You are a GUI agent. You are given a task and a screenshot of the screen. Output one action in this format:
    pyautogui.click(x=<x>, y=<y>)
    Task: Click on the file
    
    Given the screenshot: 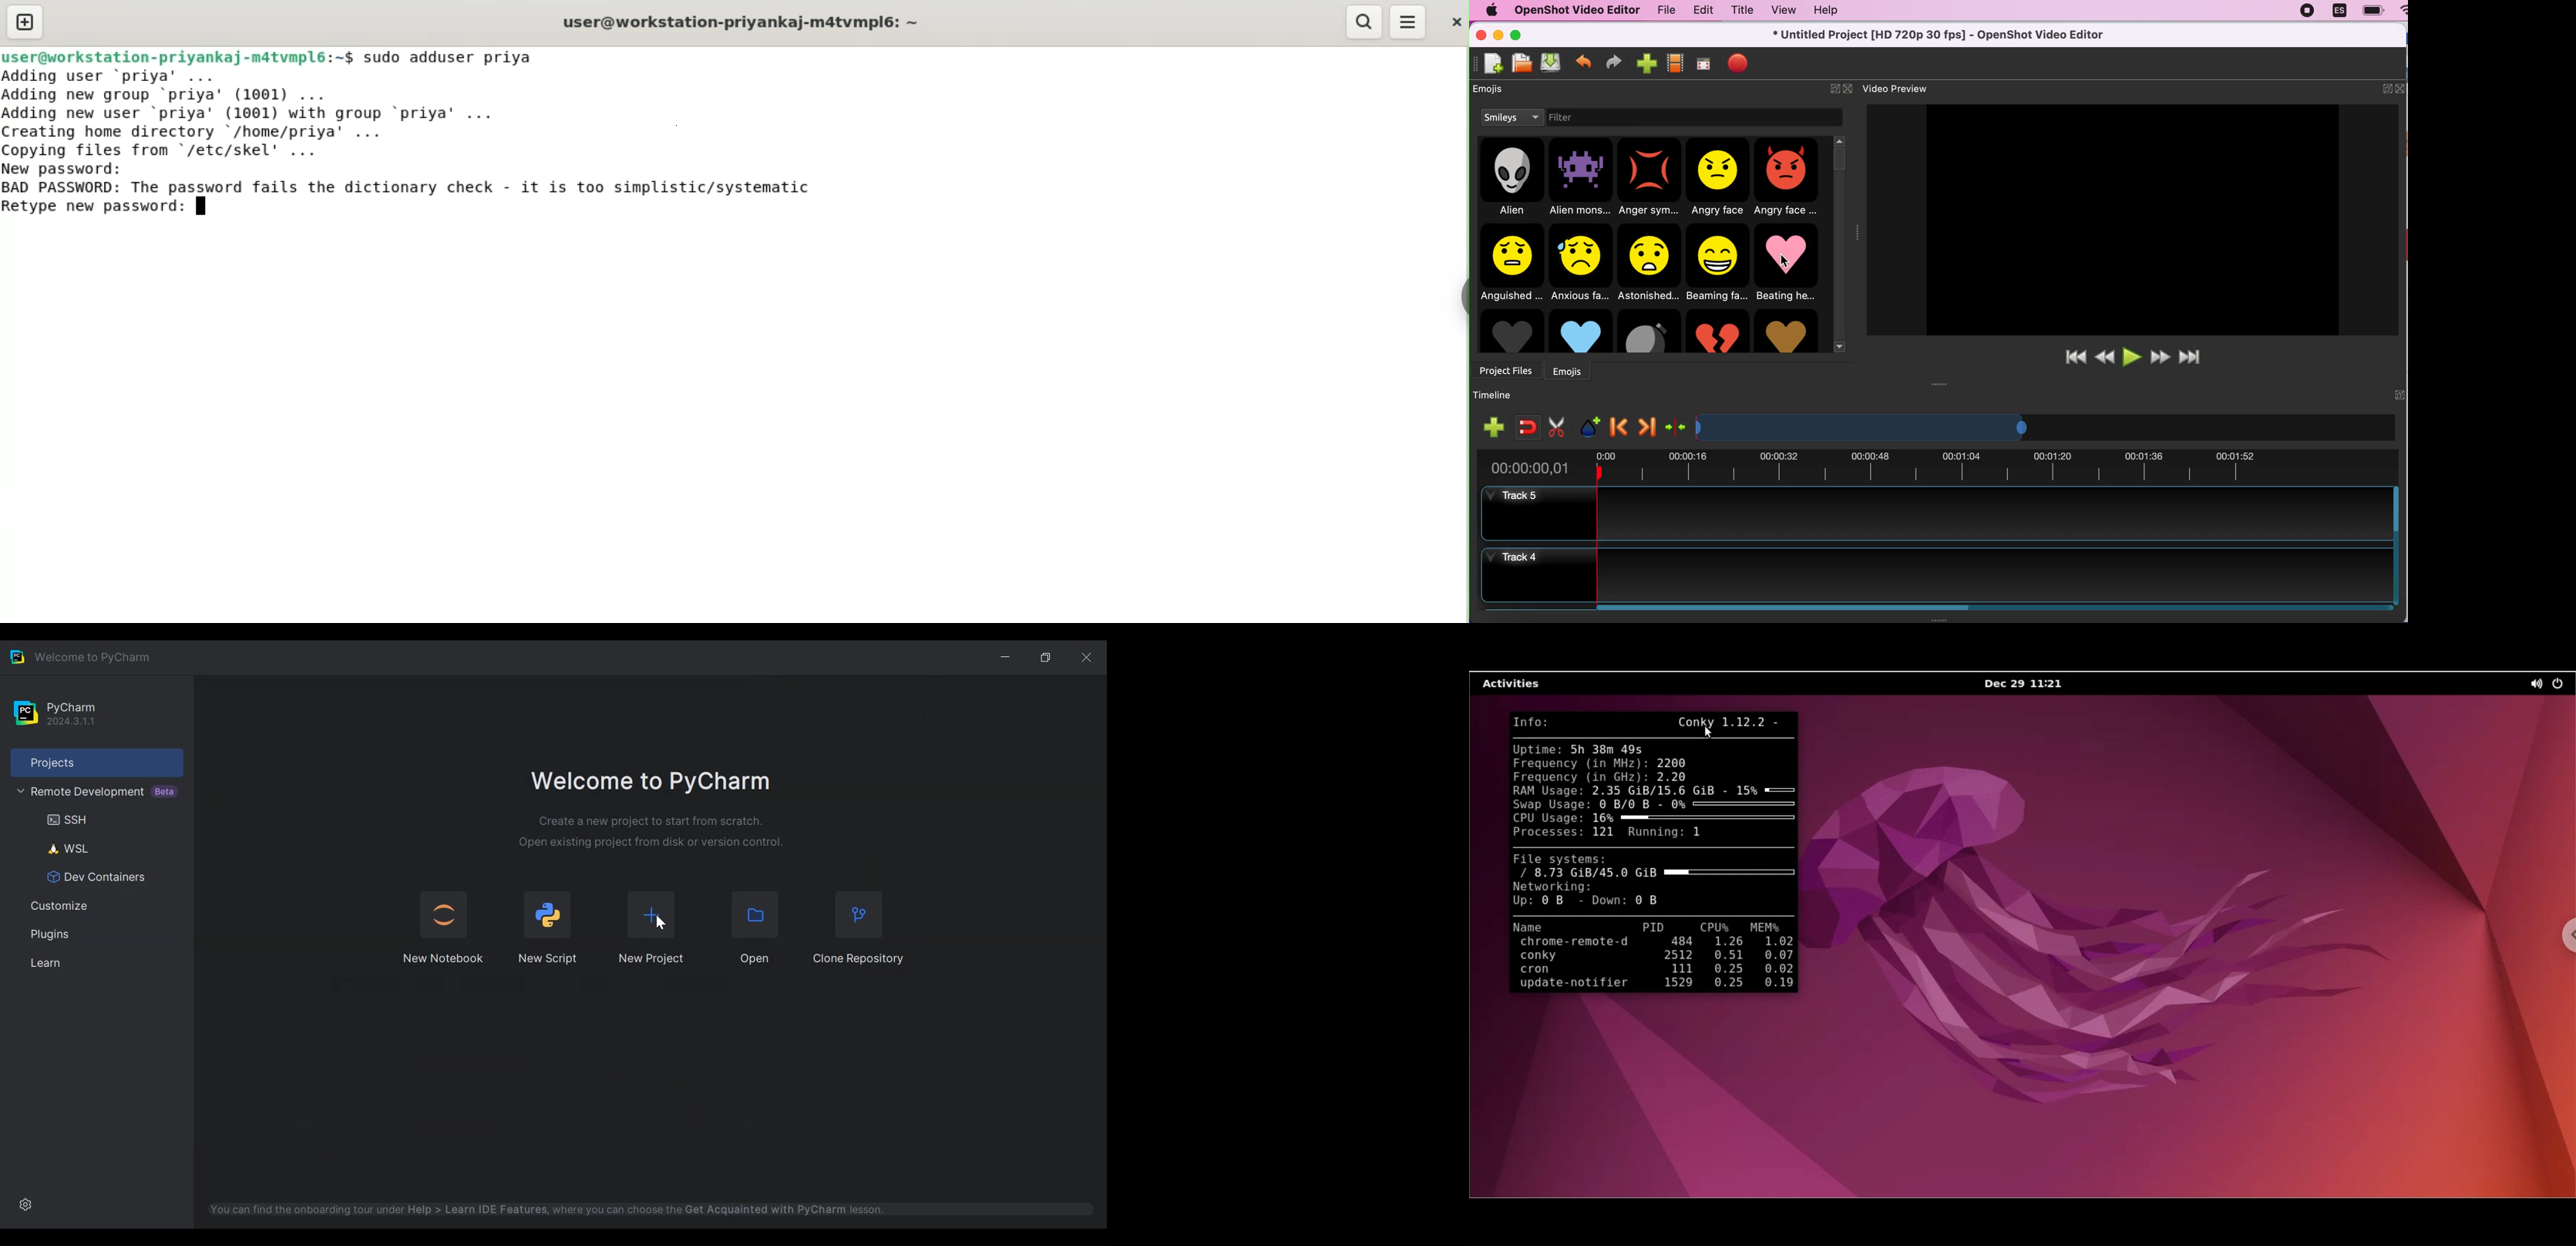 What is the action you would take?
    pyautogui.click(x=1662, y=10)
    